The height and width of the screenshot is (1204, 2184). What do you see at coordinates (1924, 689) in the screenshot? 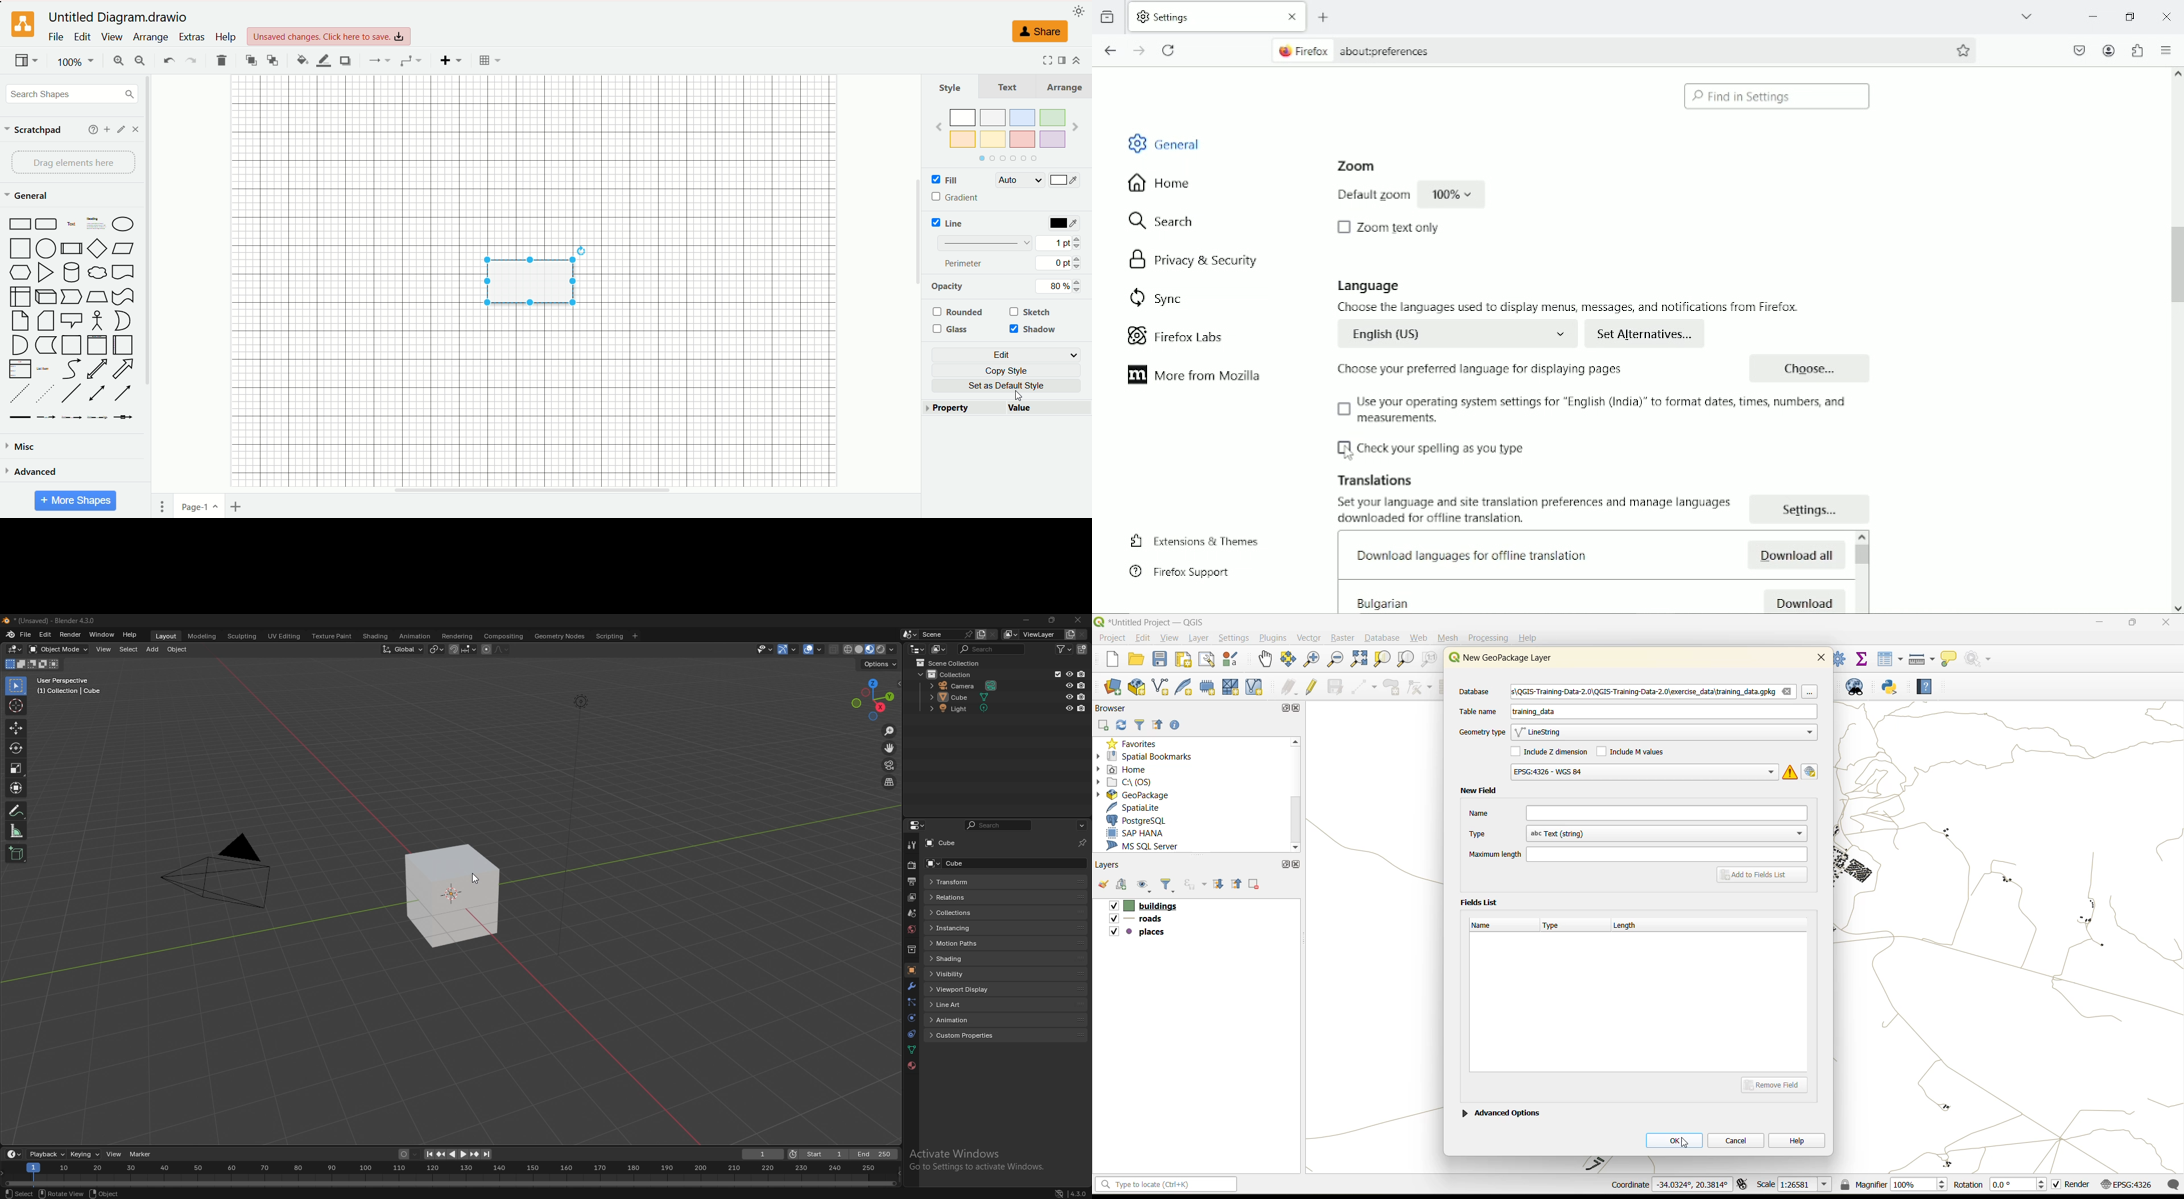
I see `help` at bounding box center [1924, 689].